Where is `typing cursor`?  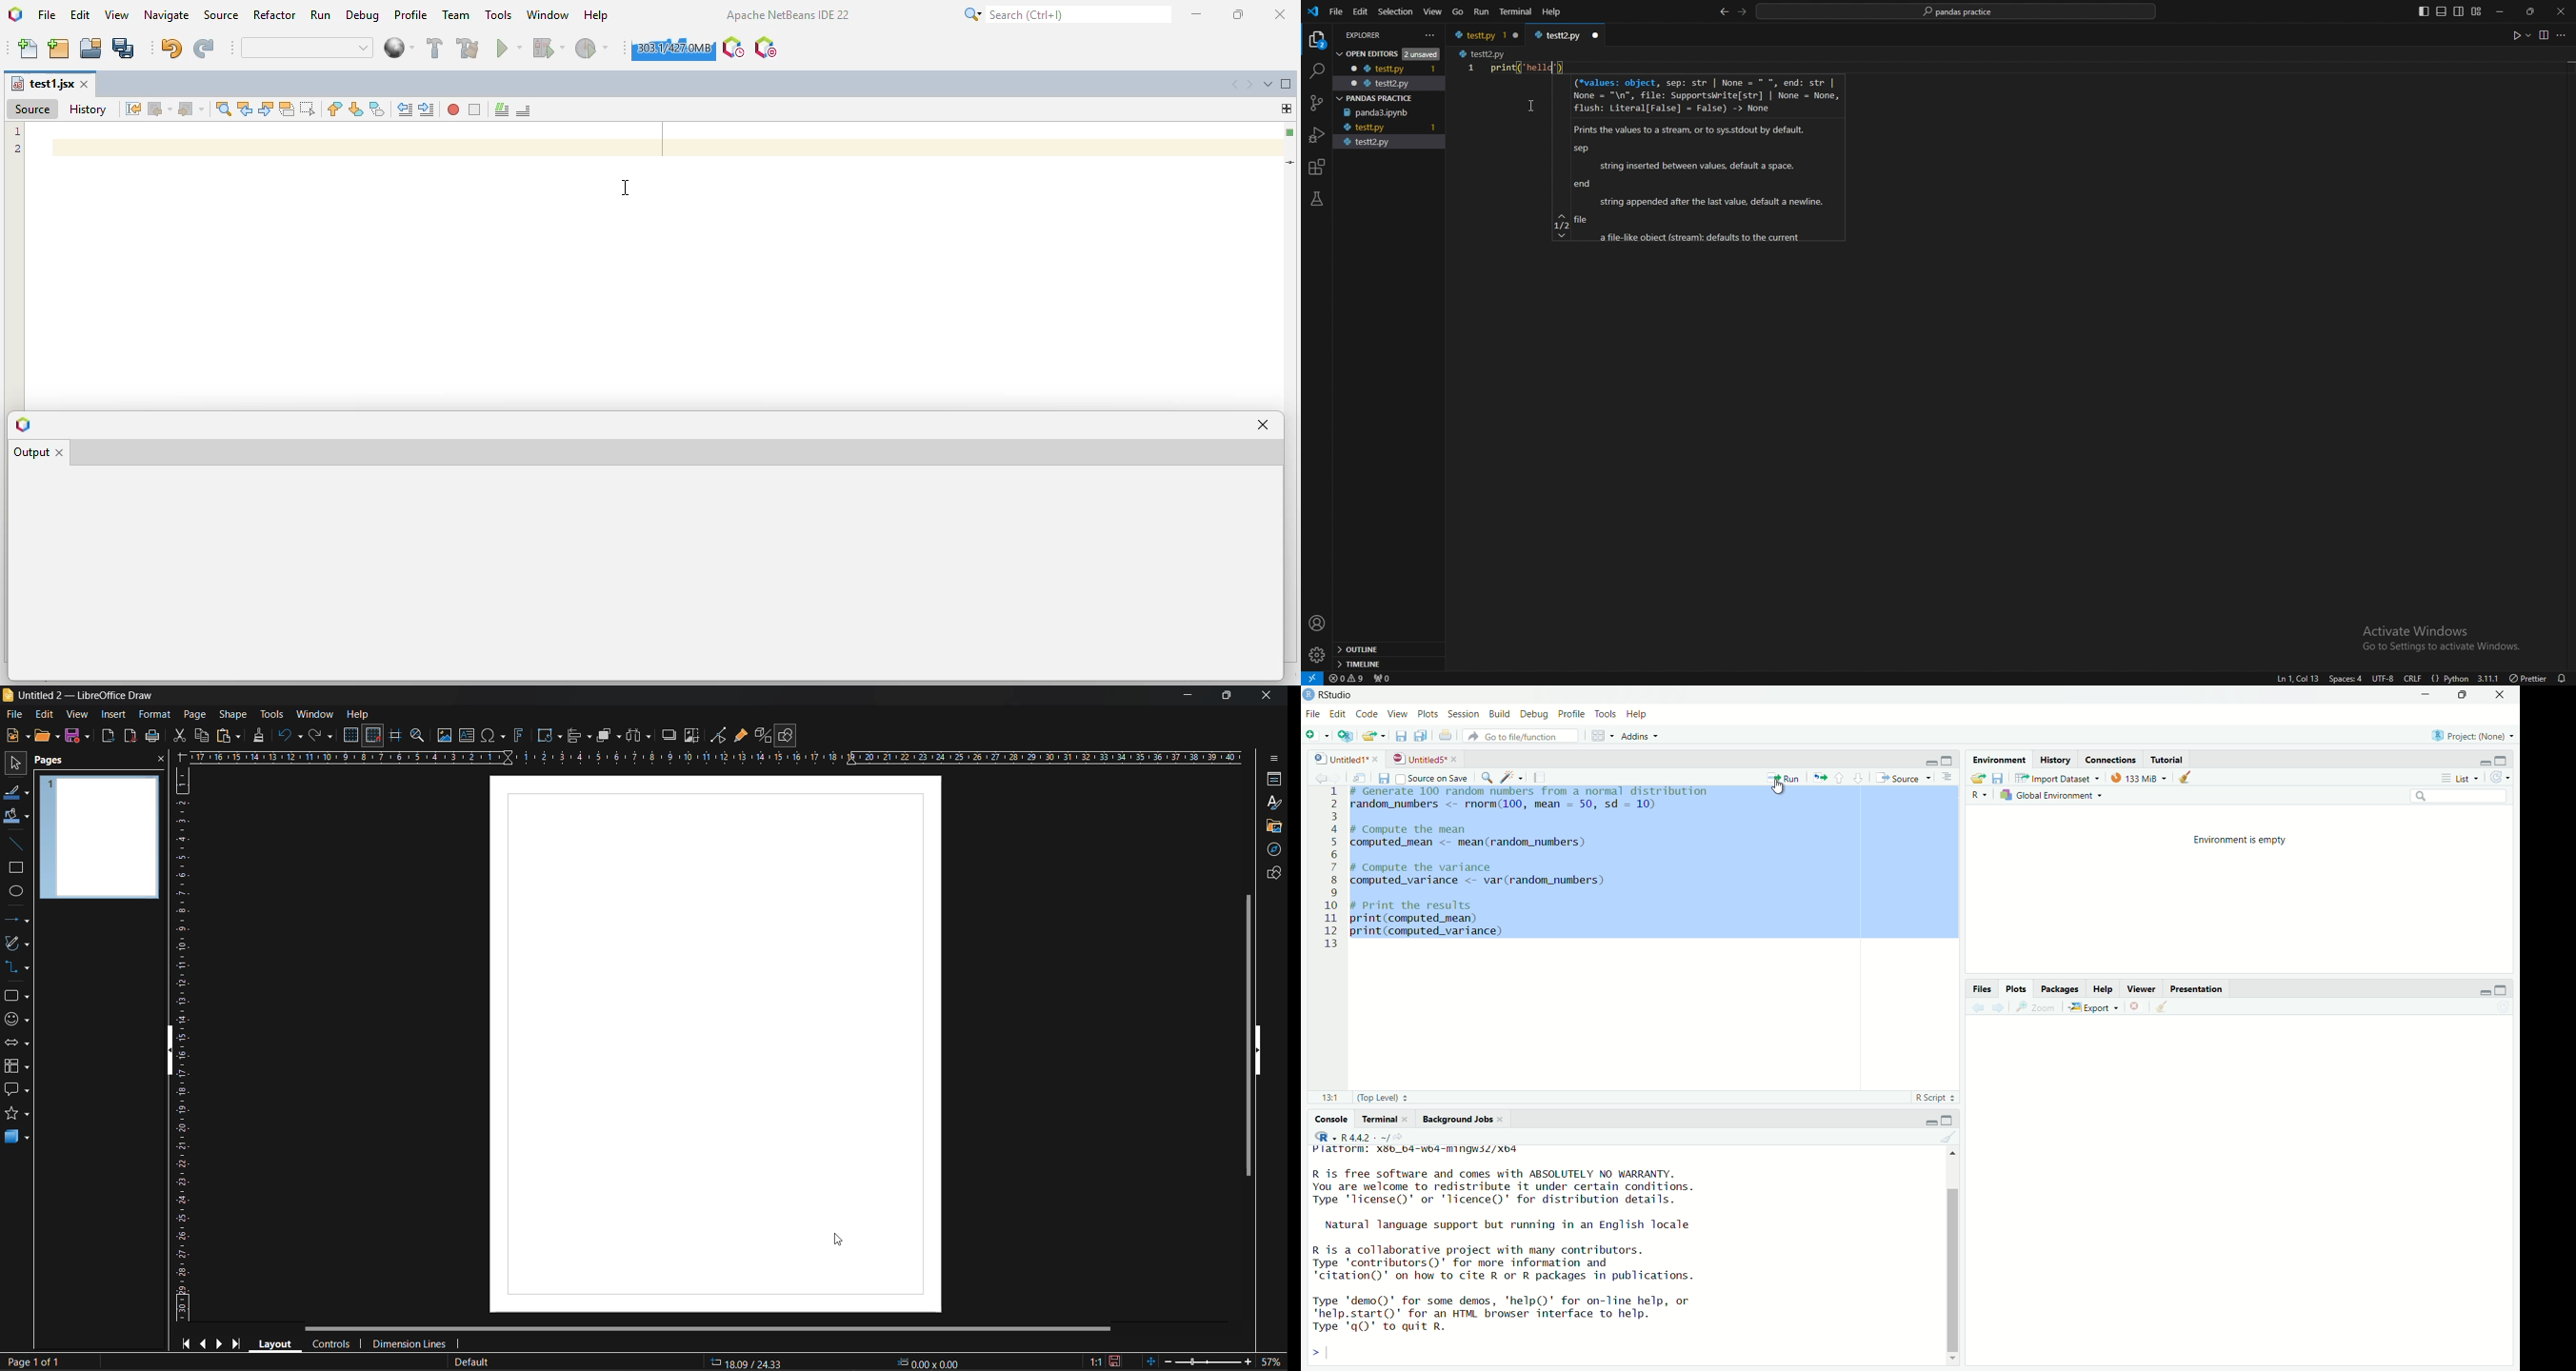
typing cursor is located at coordinates (1333, 1353).